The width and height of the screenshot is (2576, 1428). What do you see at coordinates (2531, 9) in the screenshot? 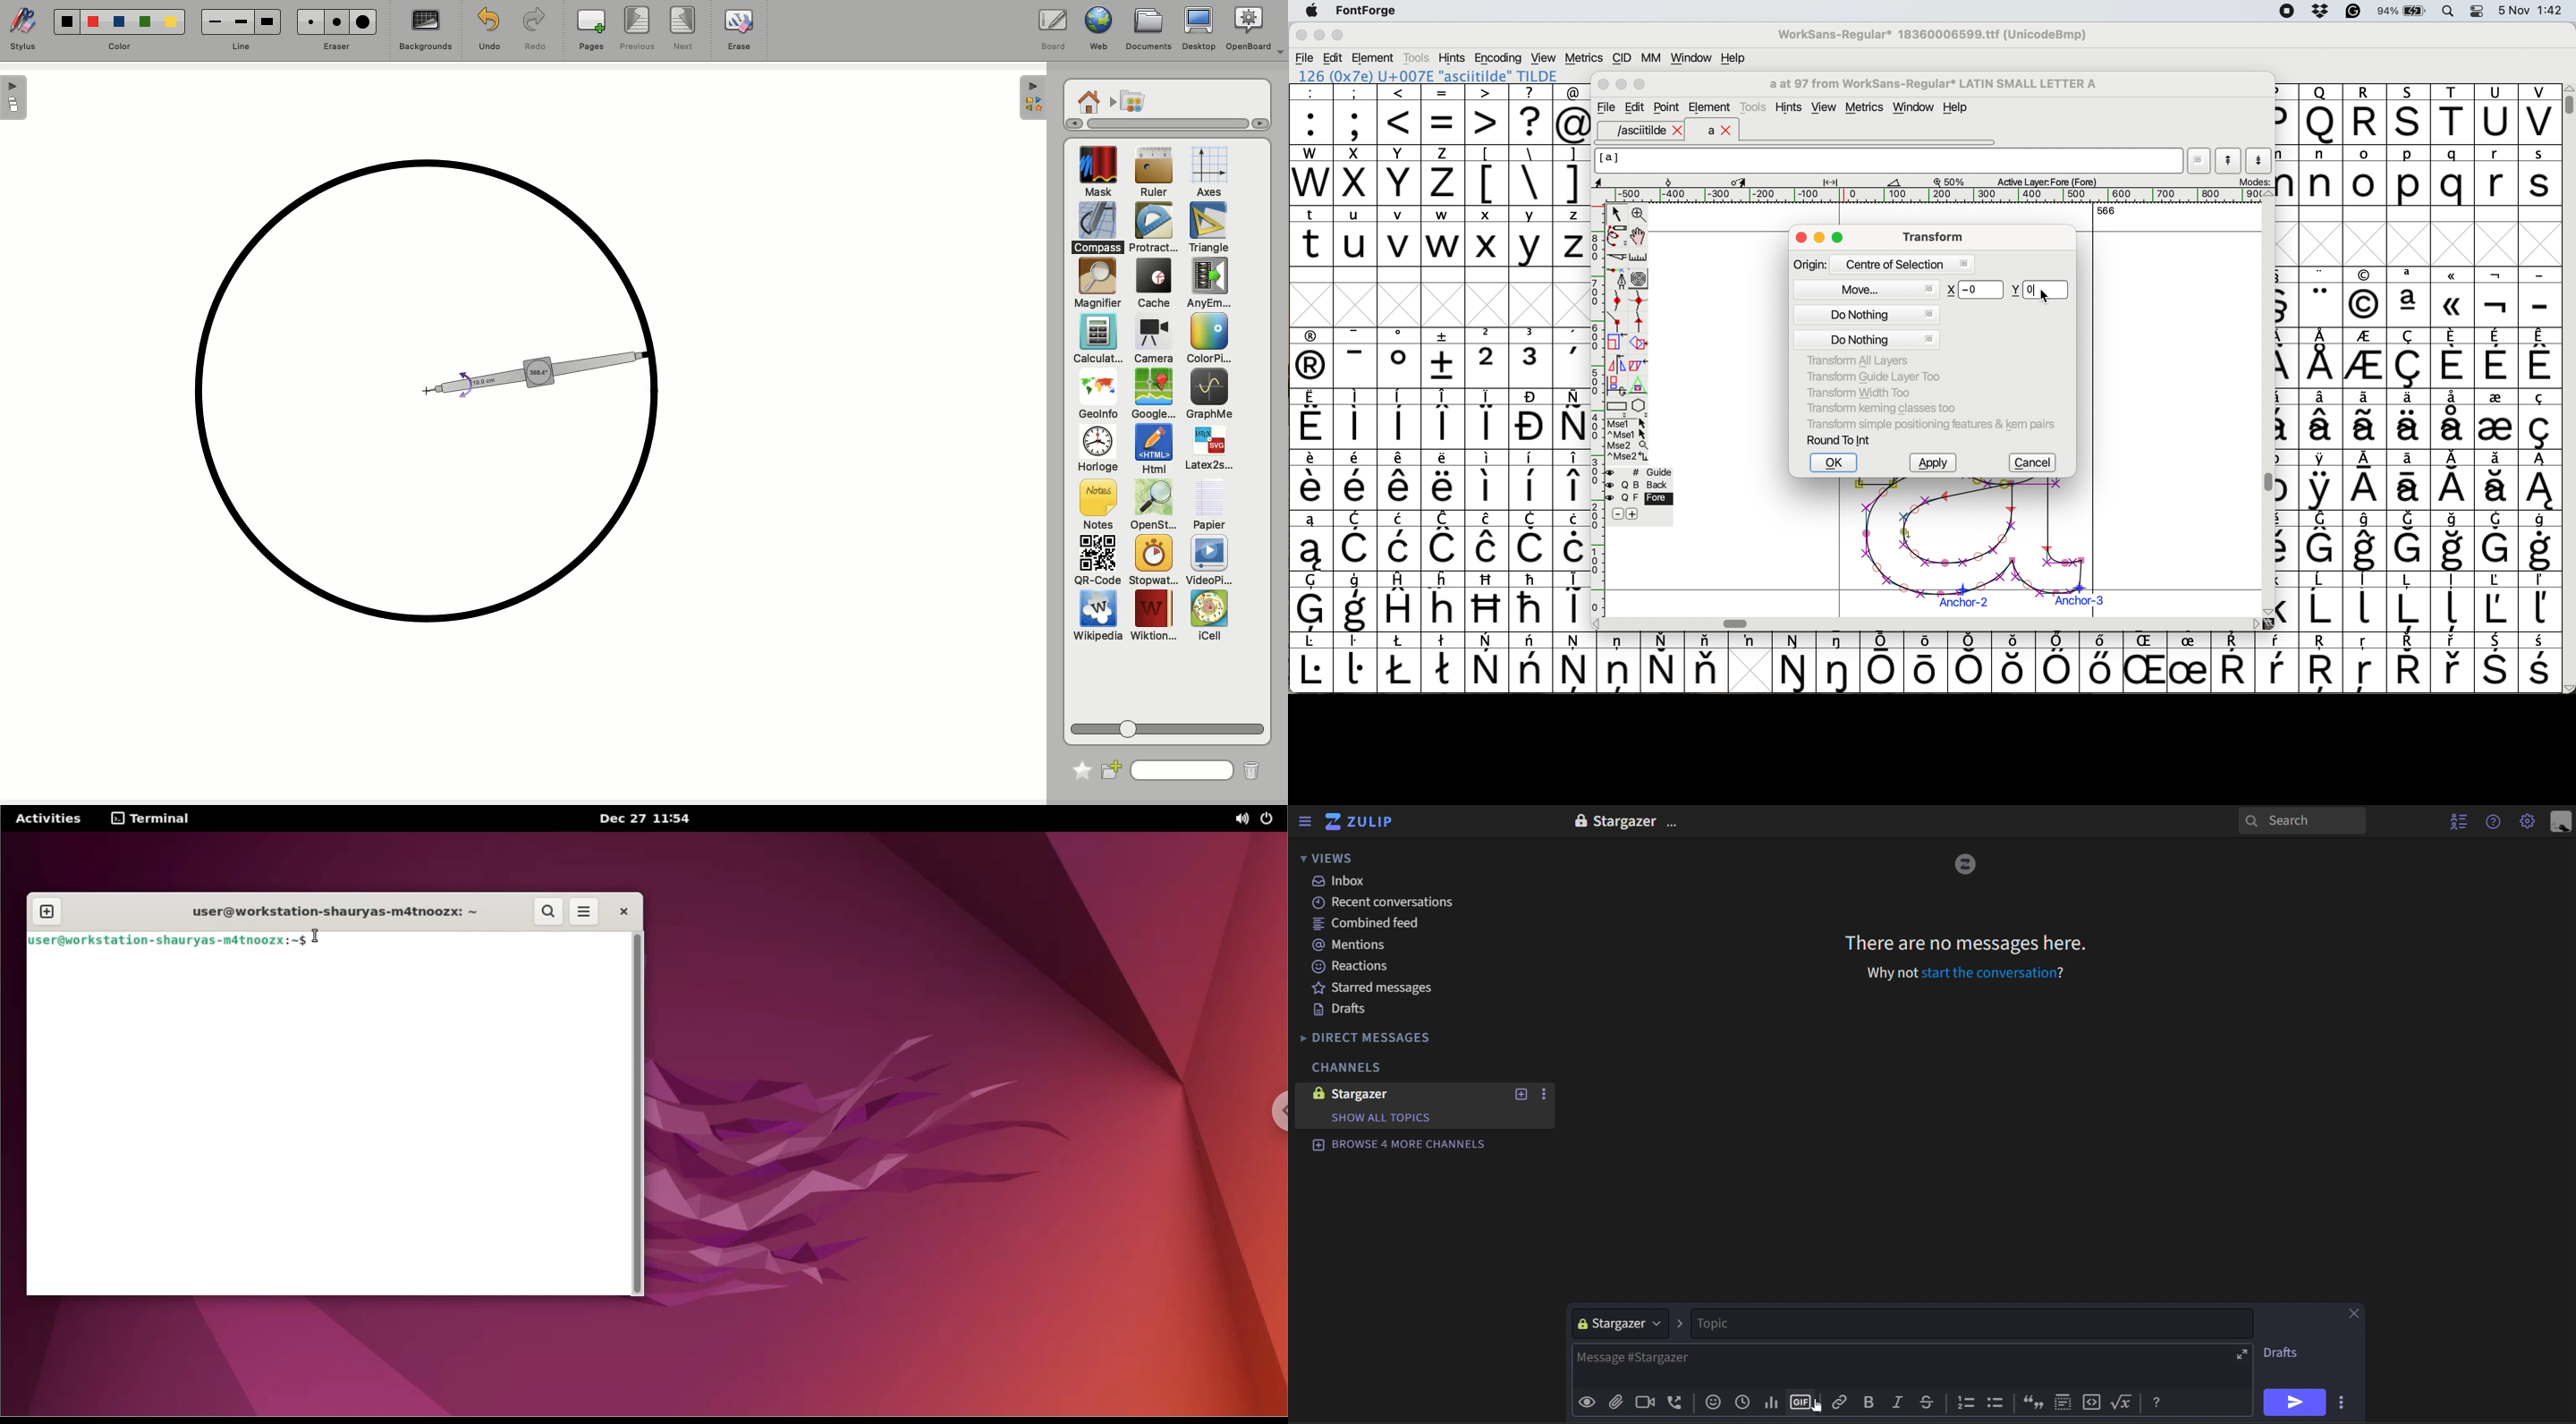
I see `date and time` at bounding box center [2531, 9].